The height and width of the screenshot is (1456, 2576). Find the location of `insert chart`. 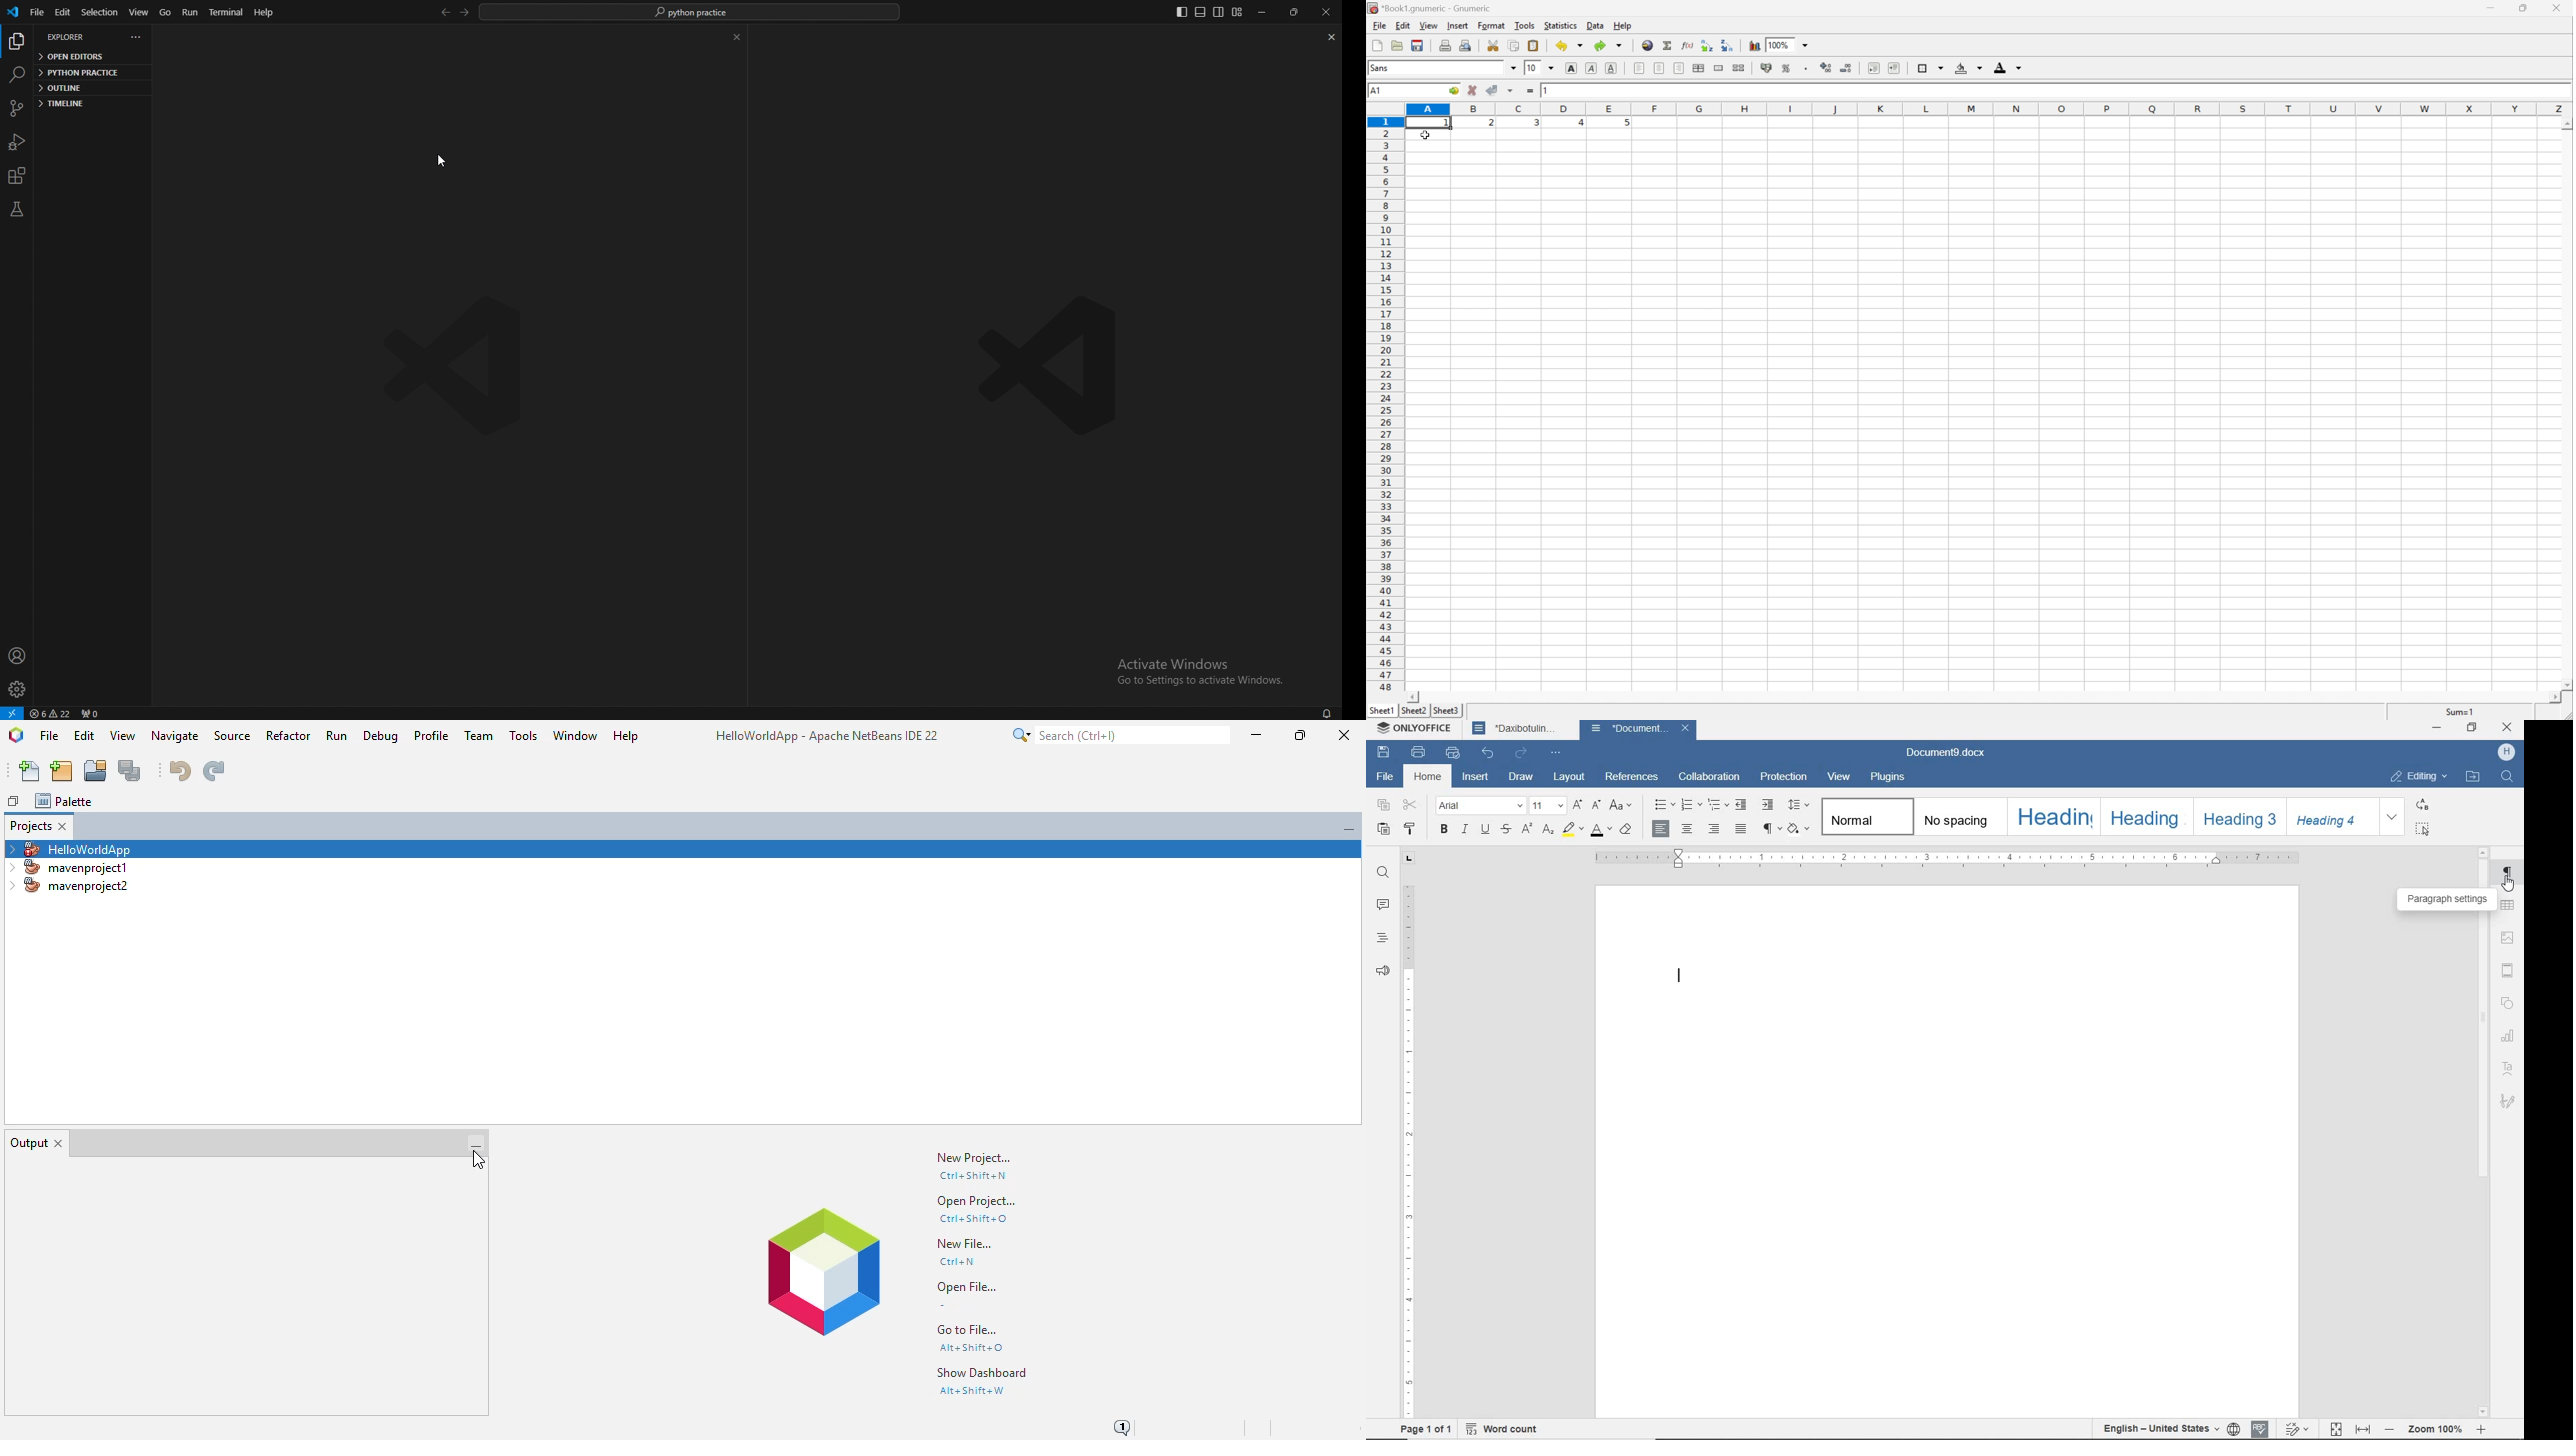

insert chart is located at coordinates (1755, 46).